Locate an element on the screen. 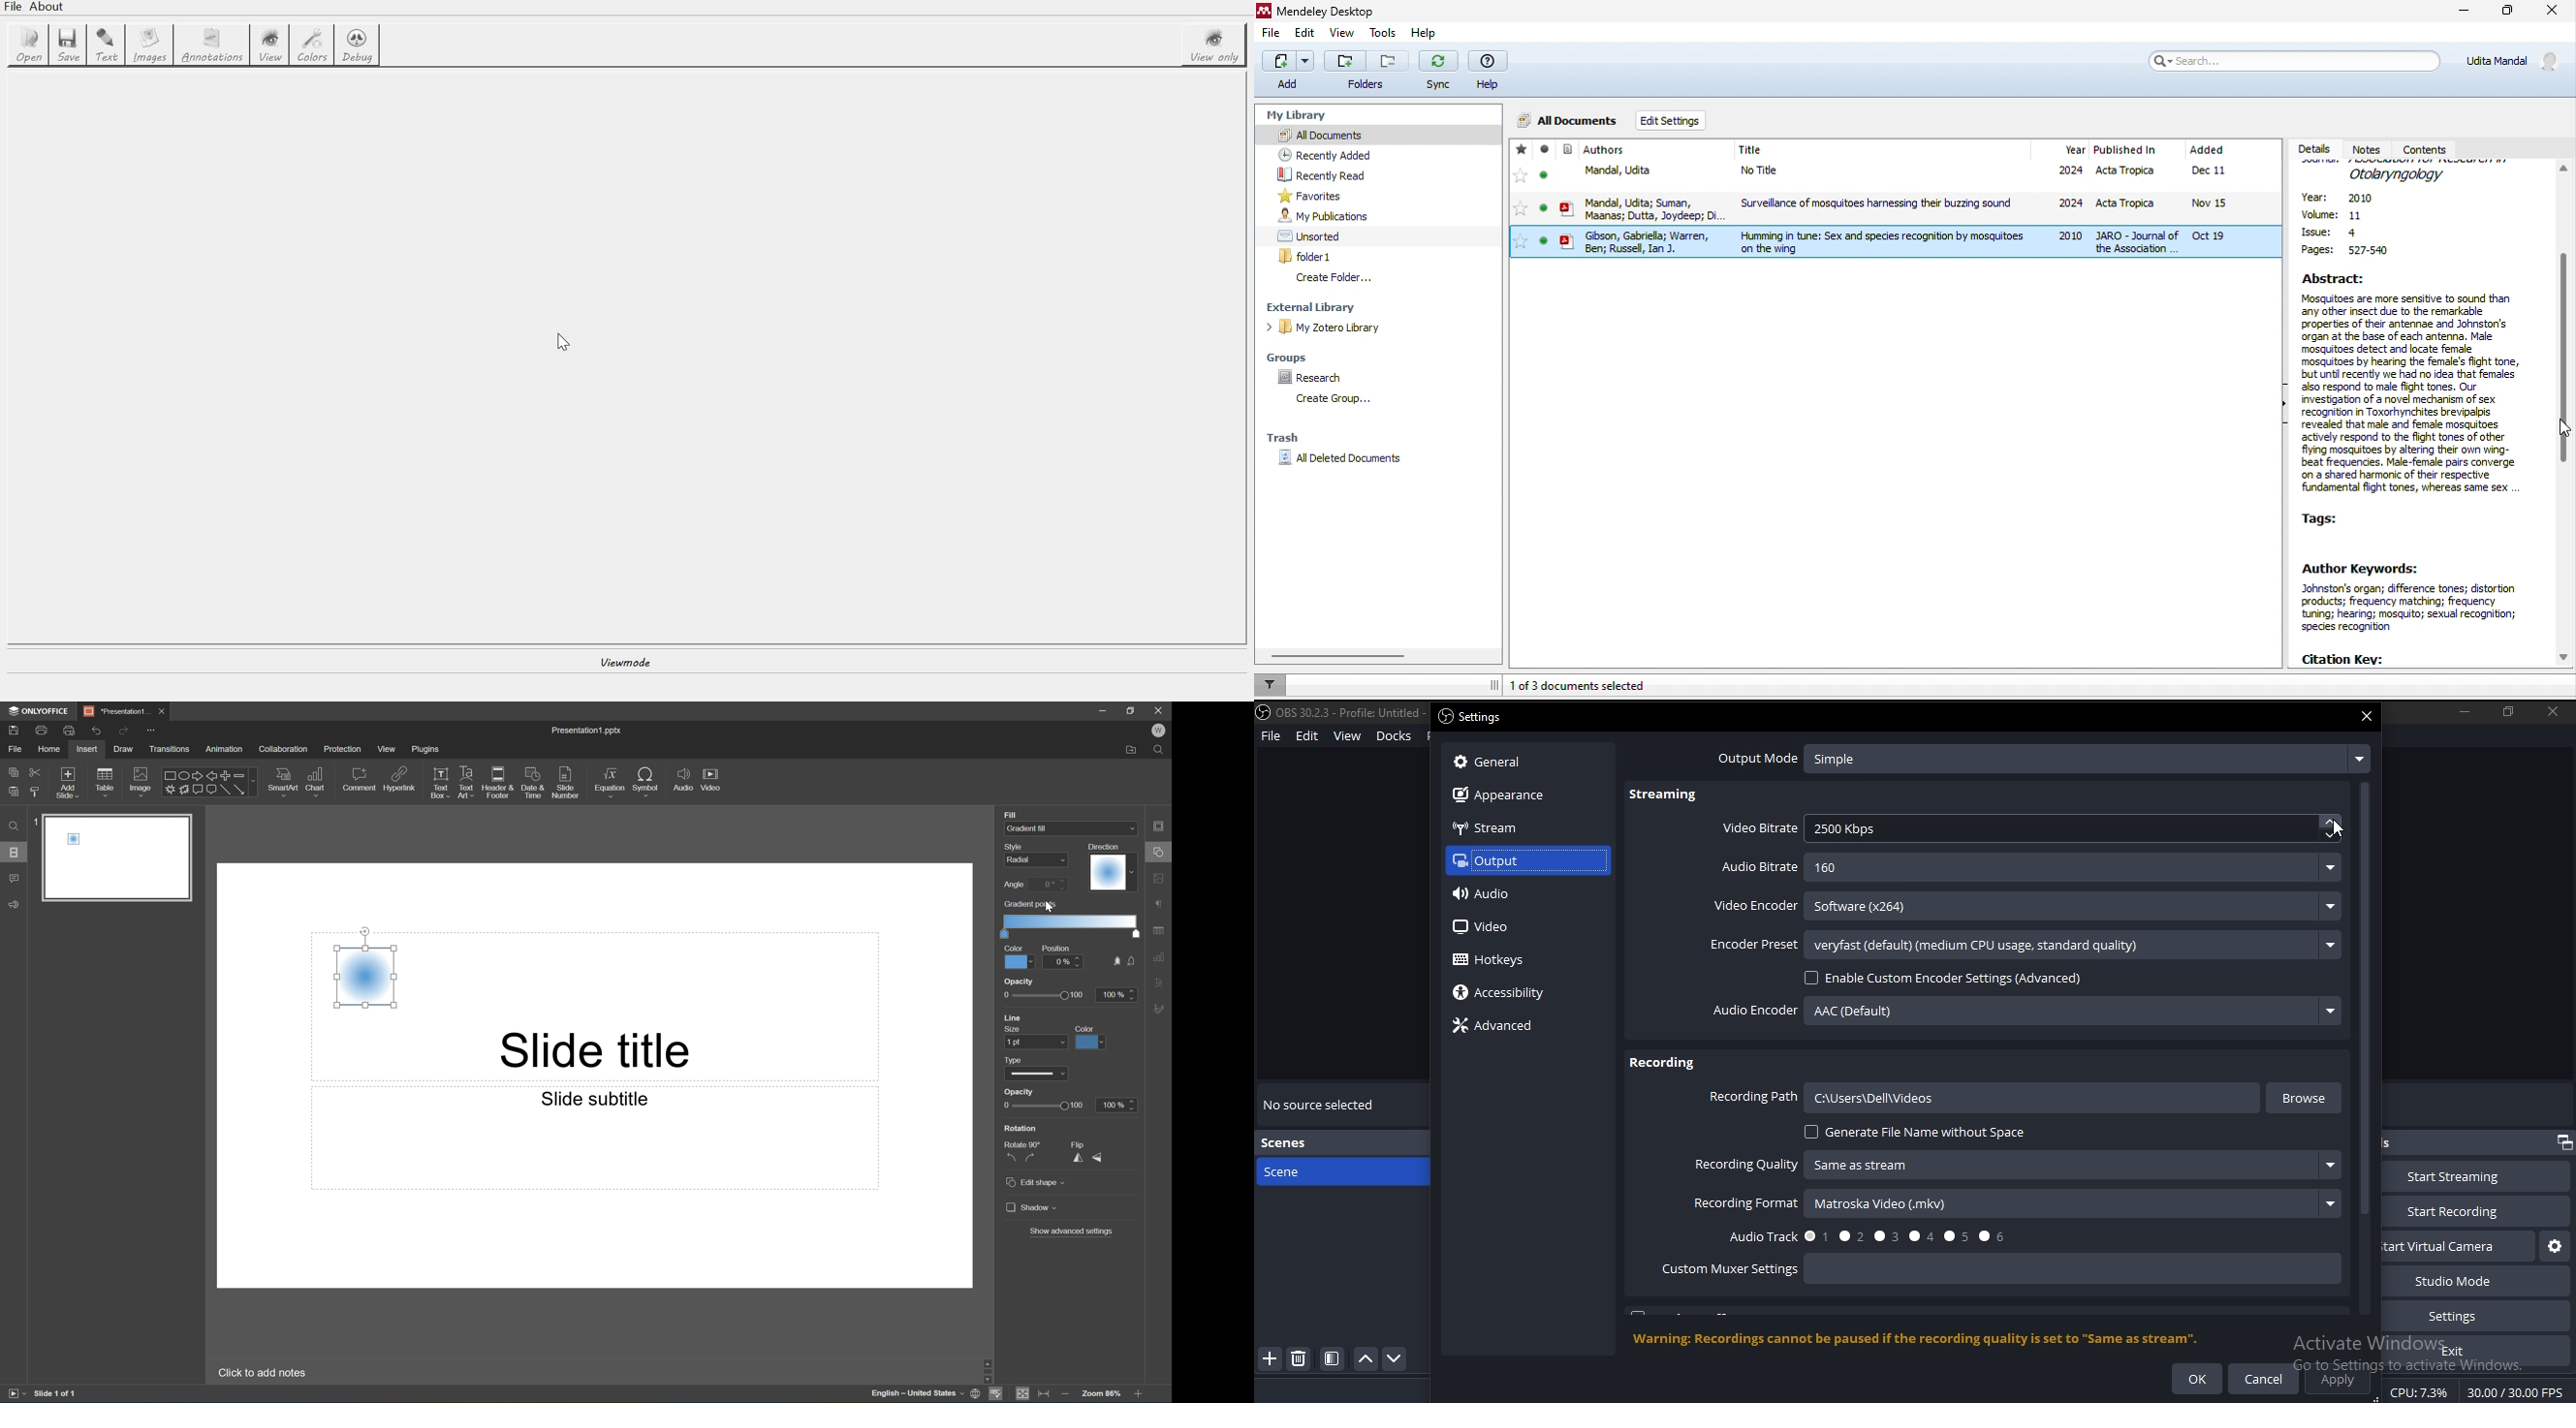 Image resolution: width=2576 pixels, height=1428 pixels.  is located at coordinates (183, 789).